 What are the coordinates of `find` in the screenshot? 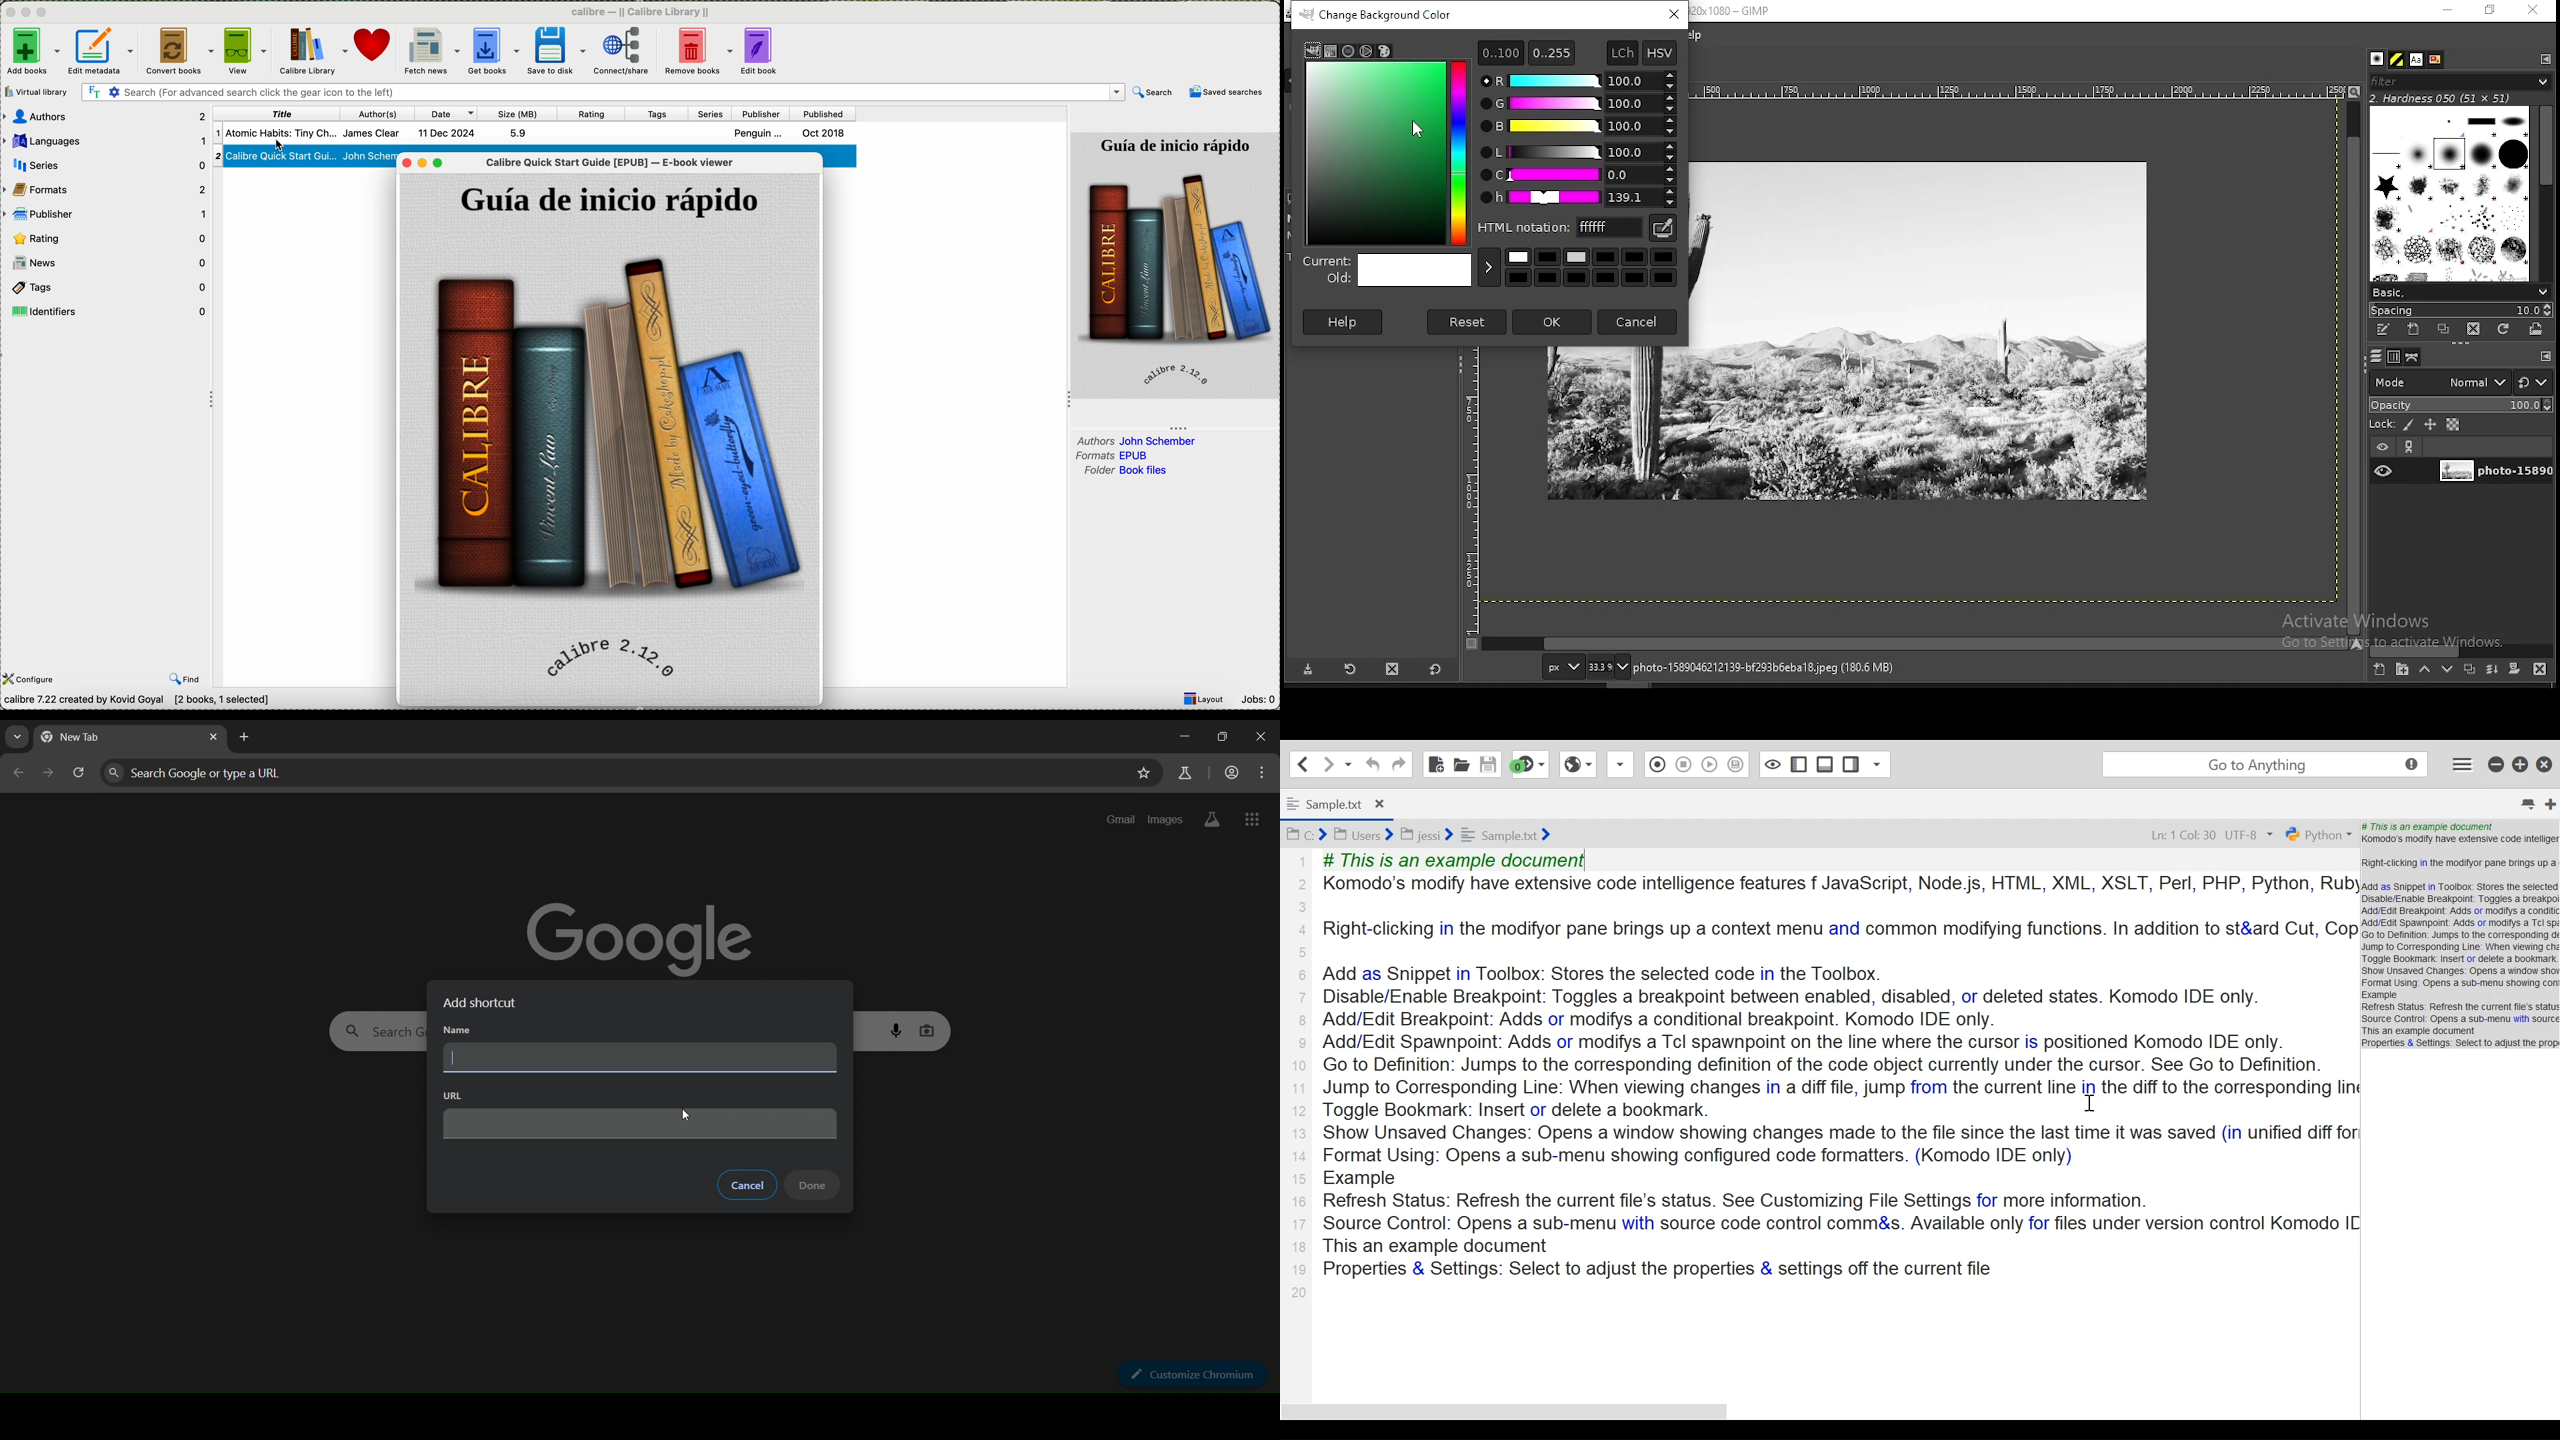 It's located at (186, 680).